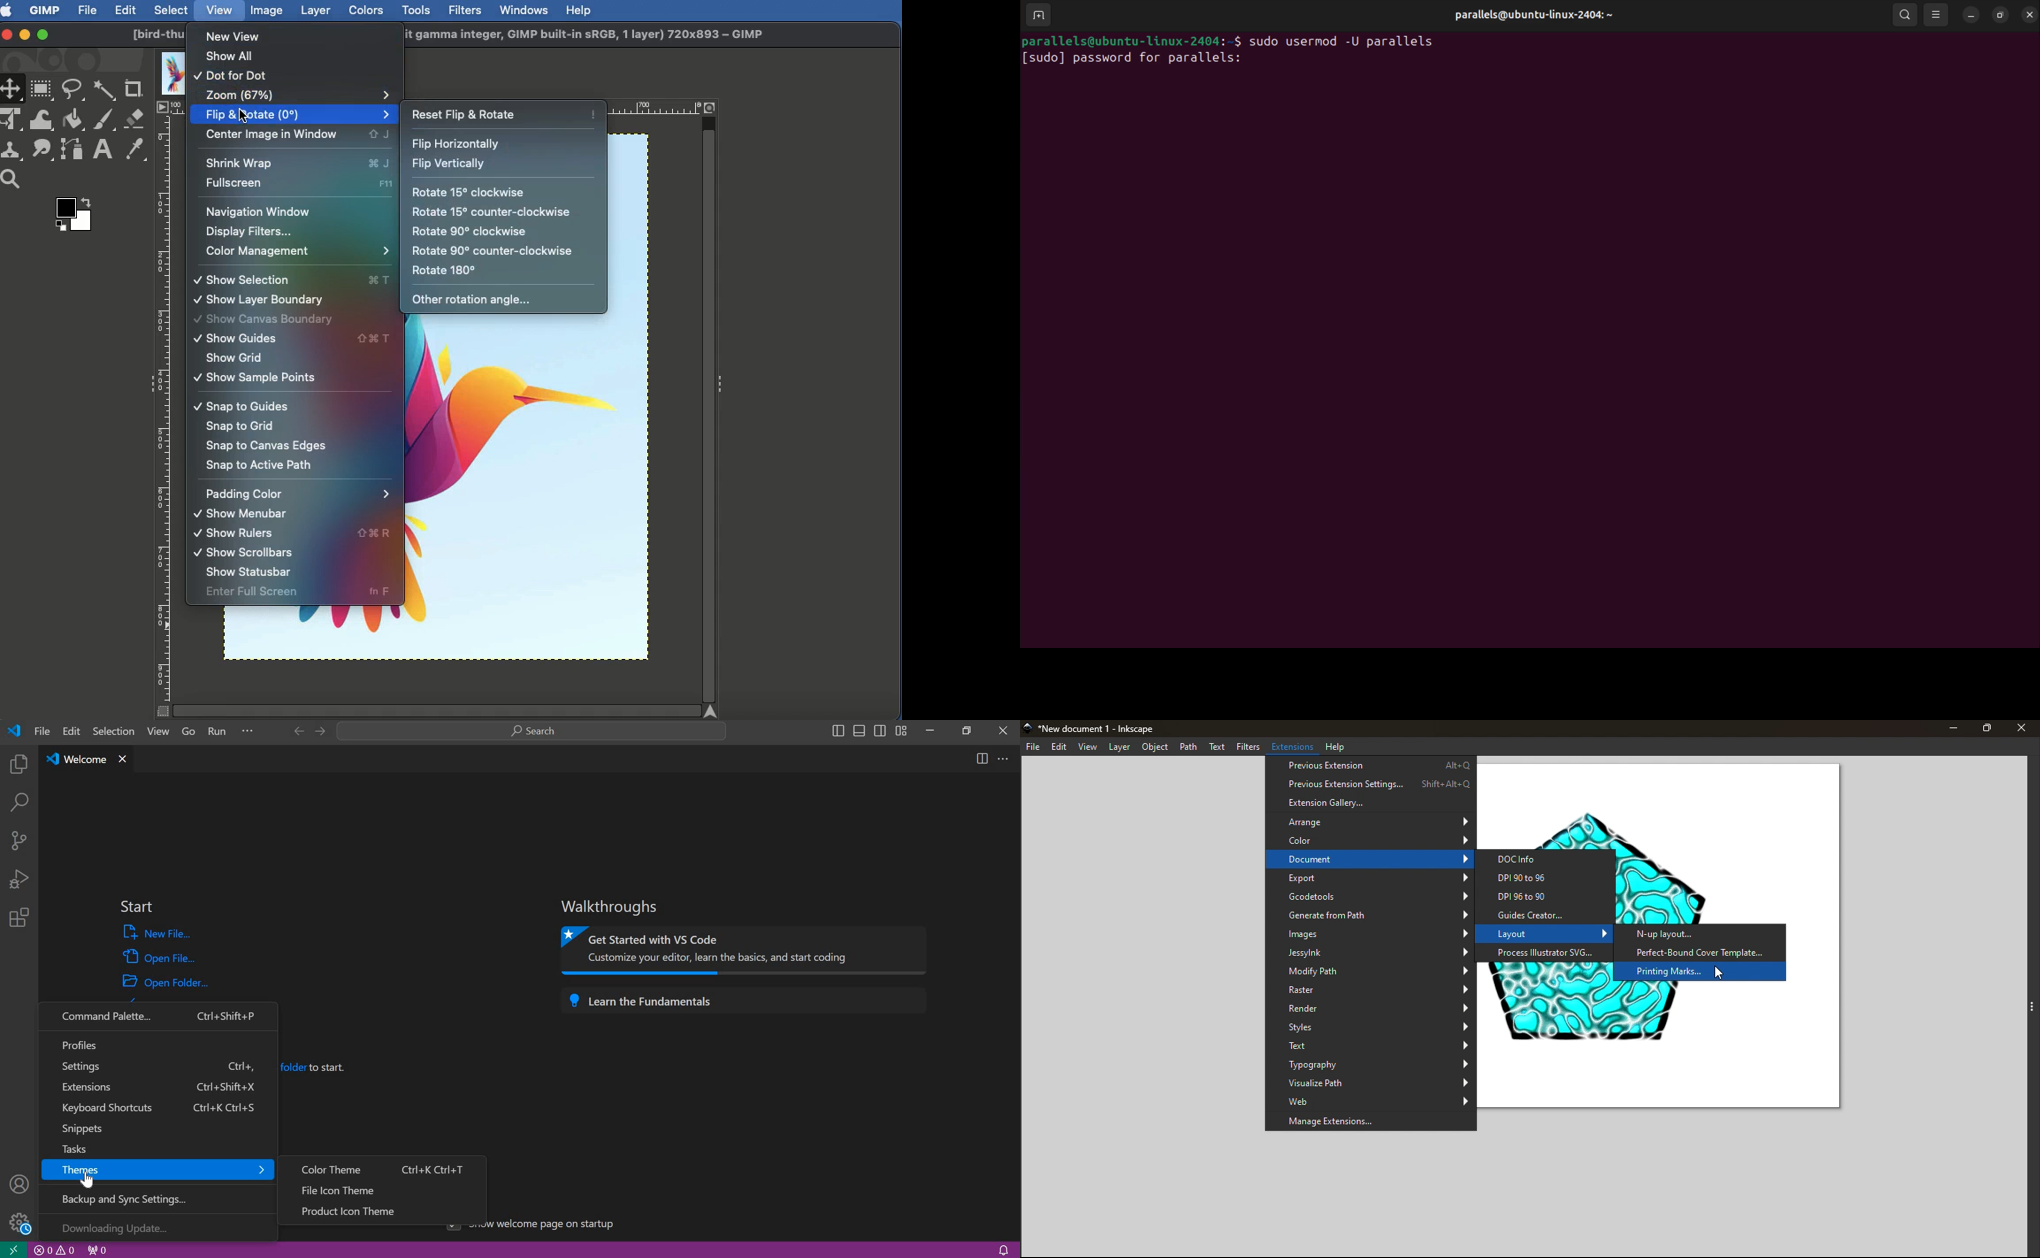 The width and height of the screenshot is (2044, 1260). Describe the element at coordinates (1370, 765) in the screenshot. I see `Previous Extension` at that location.